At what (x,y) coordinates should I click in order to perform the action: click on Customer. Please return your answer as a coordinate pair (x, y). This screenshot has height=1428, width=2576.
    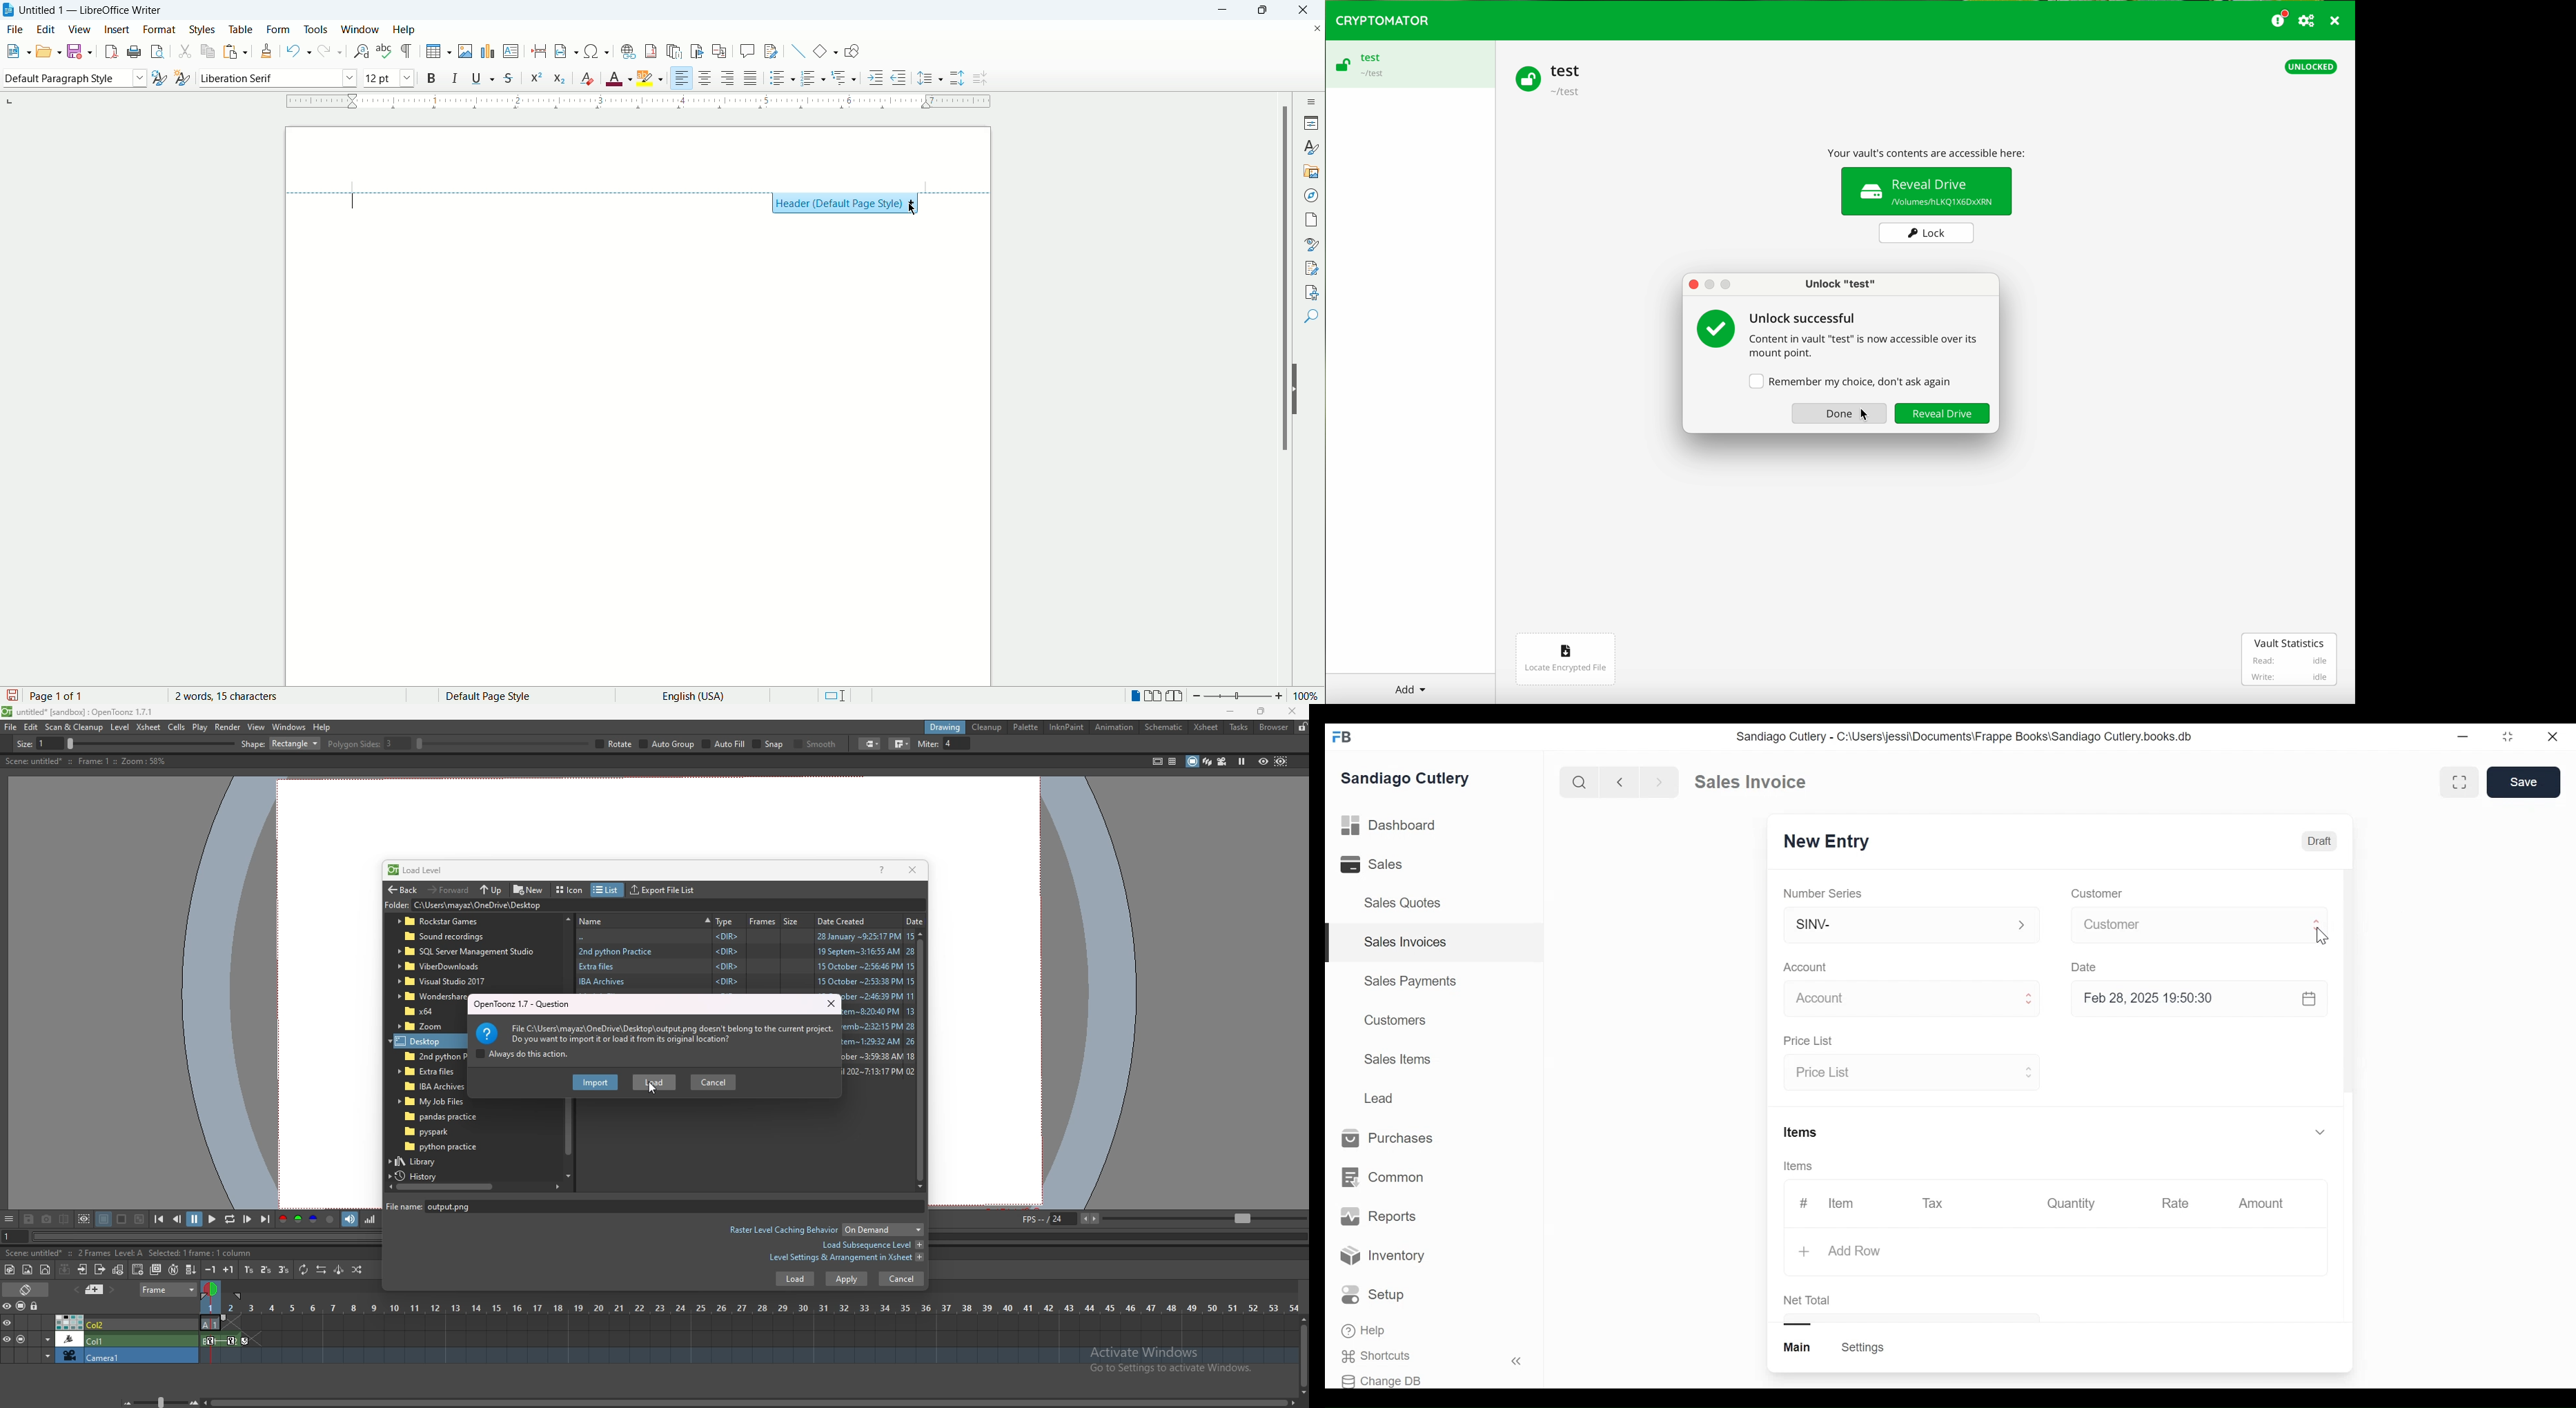
    Looking at the image, I should click on (2200, 924).